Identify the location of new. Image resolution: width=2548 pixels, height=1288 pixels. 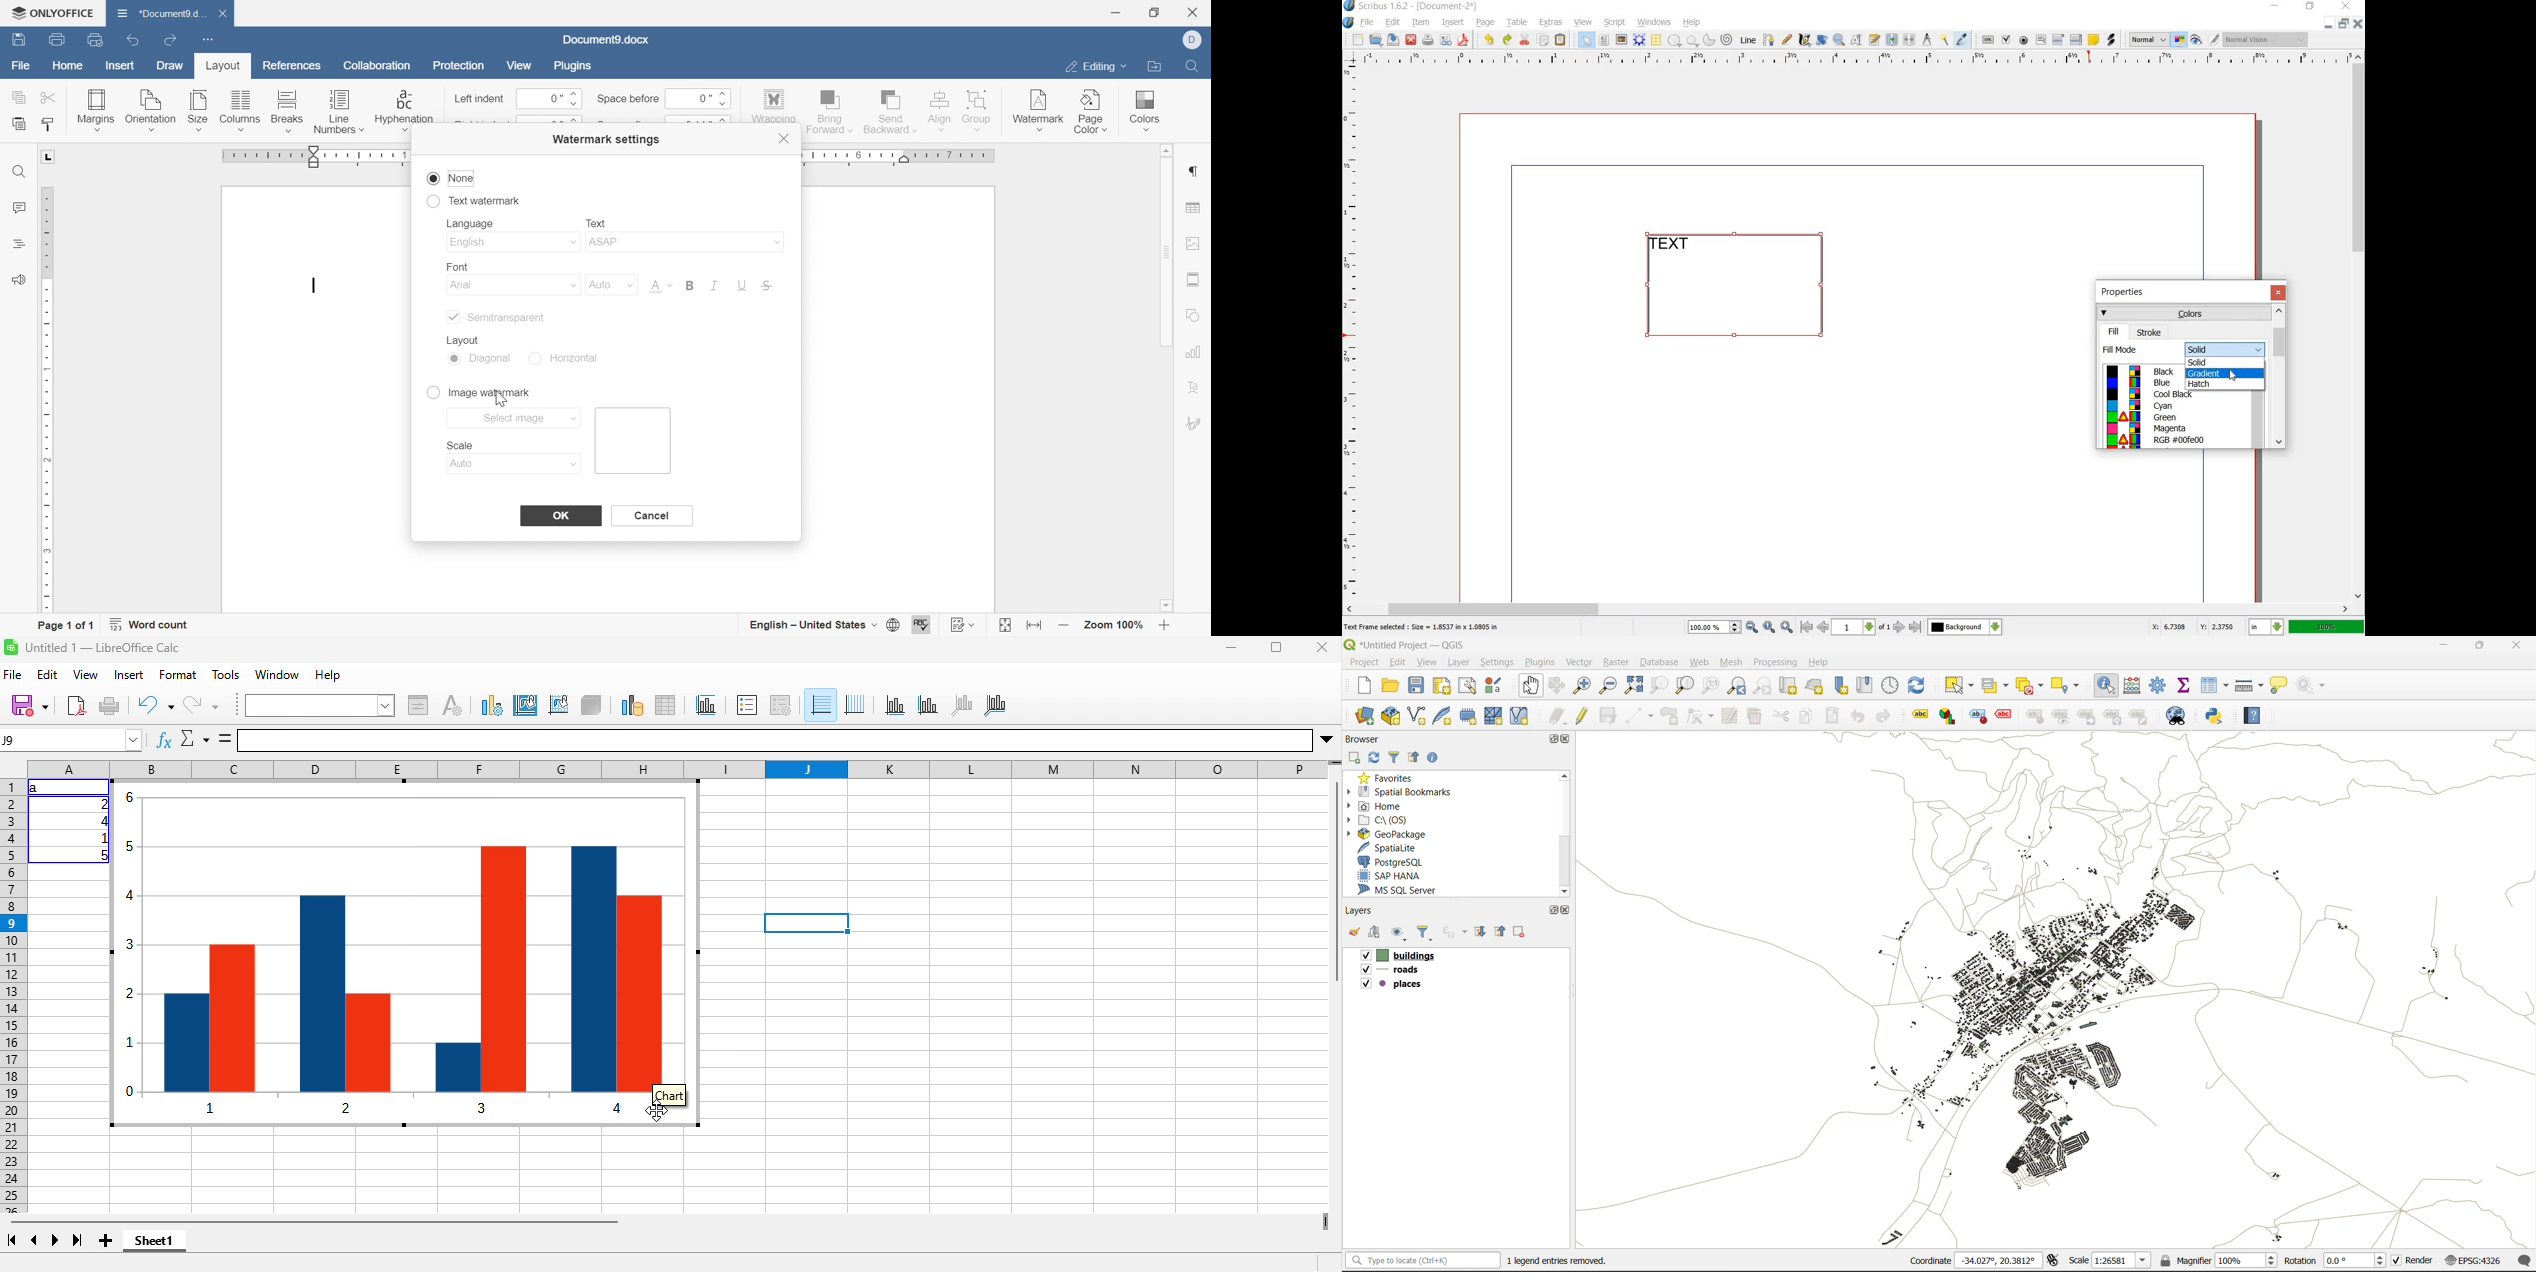
(1358, 40).